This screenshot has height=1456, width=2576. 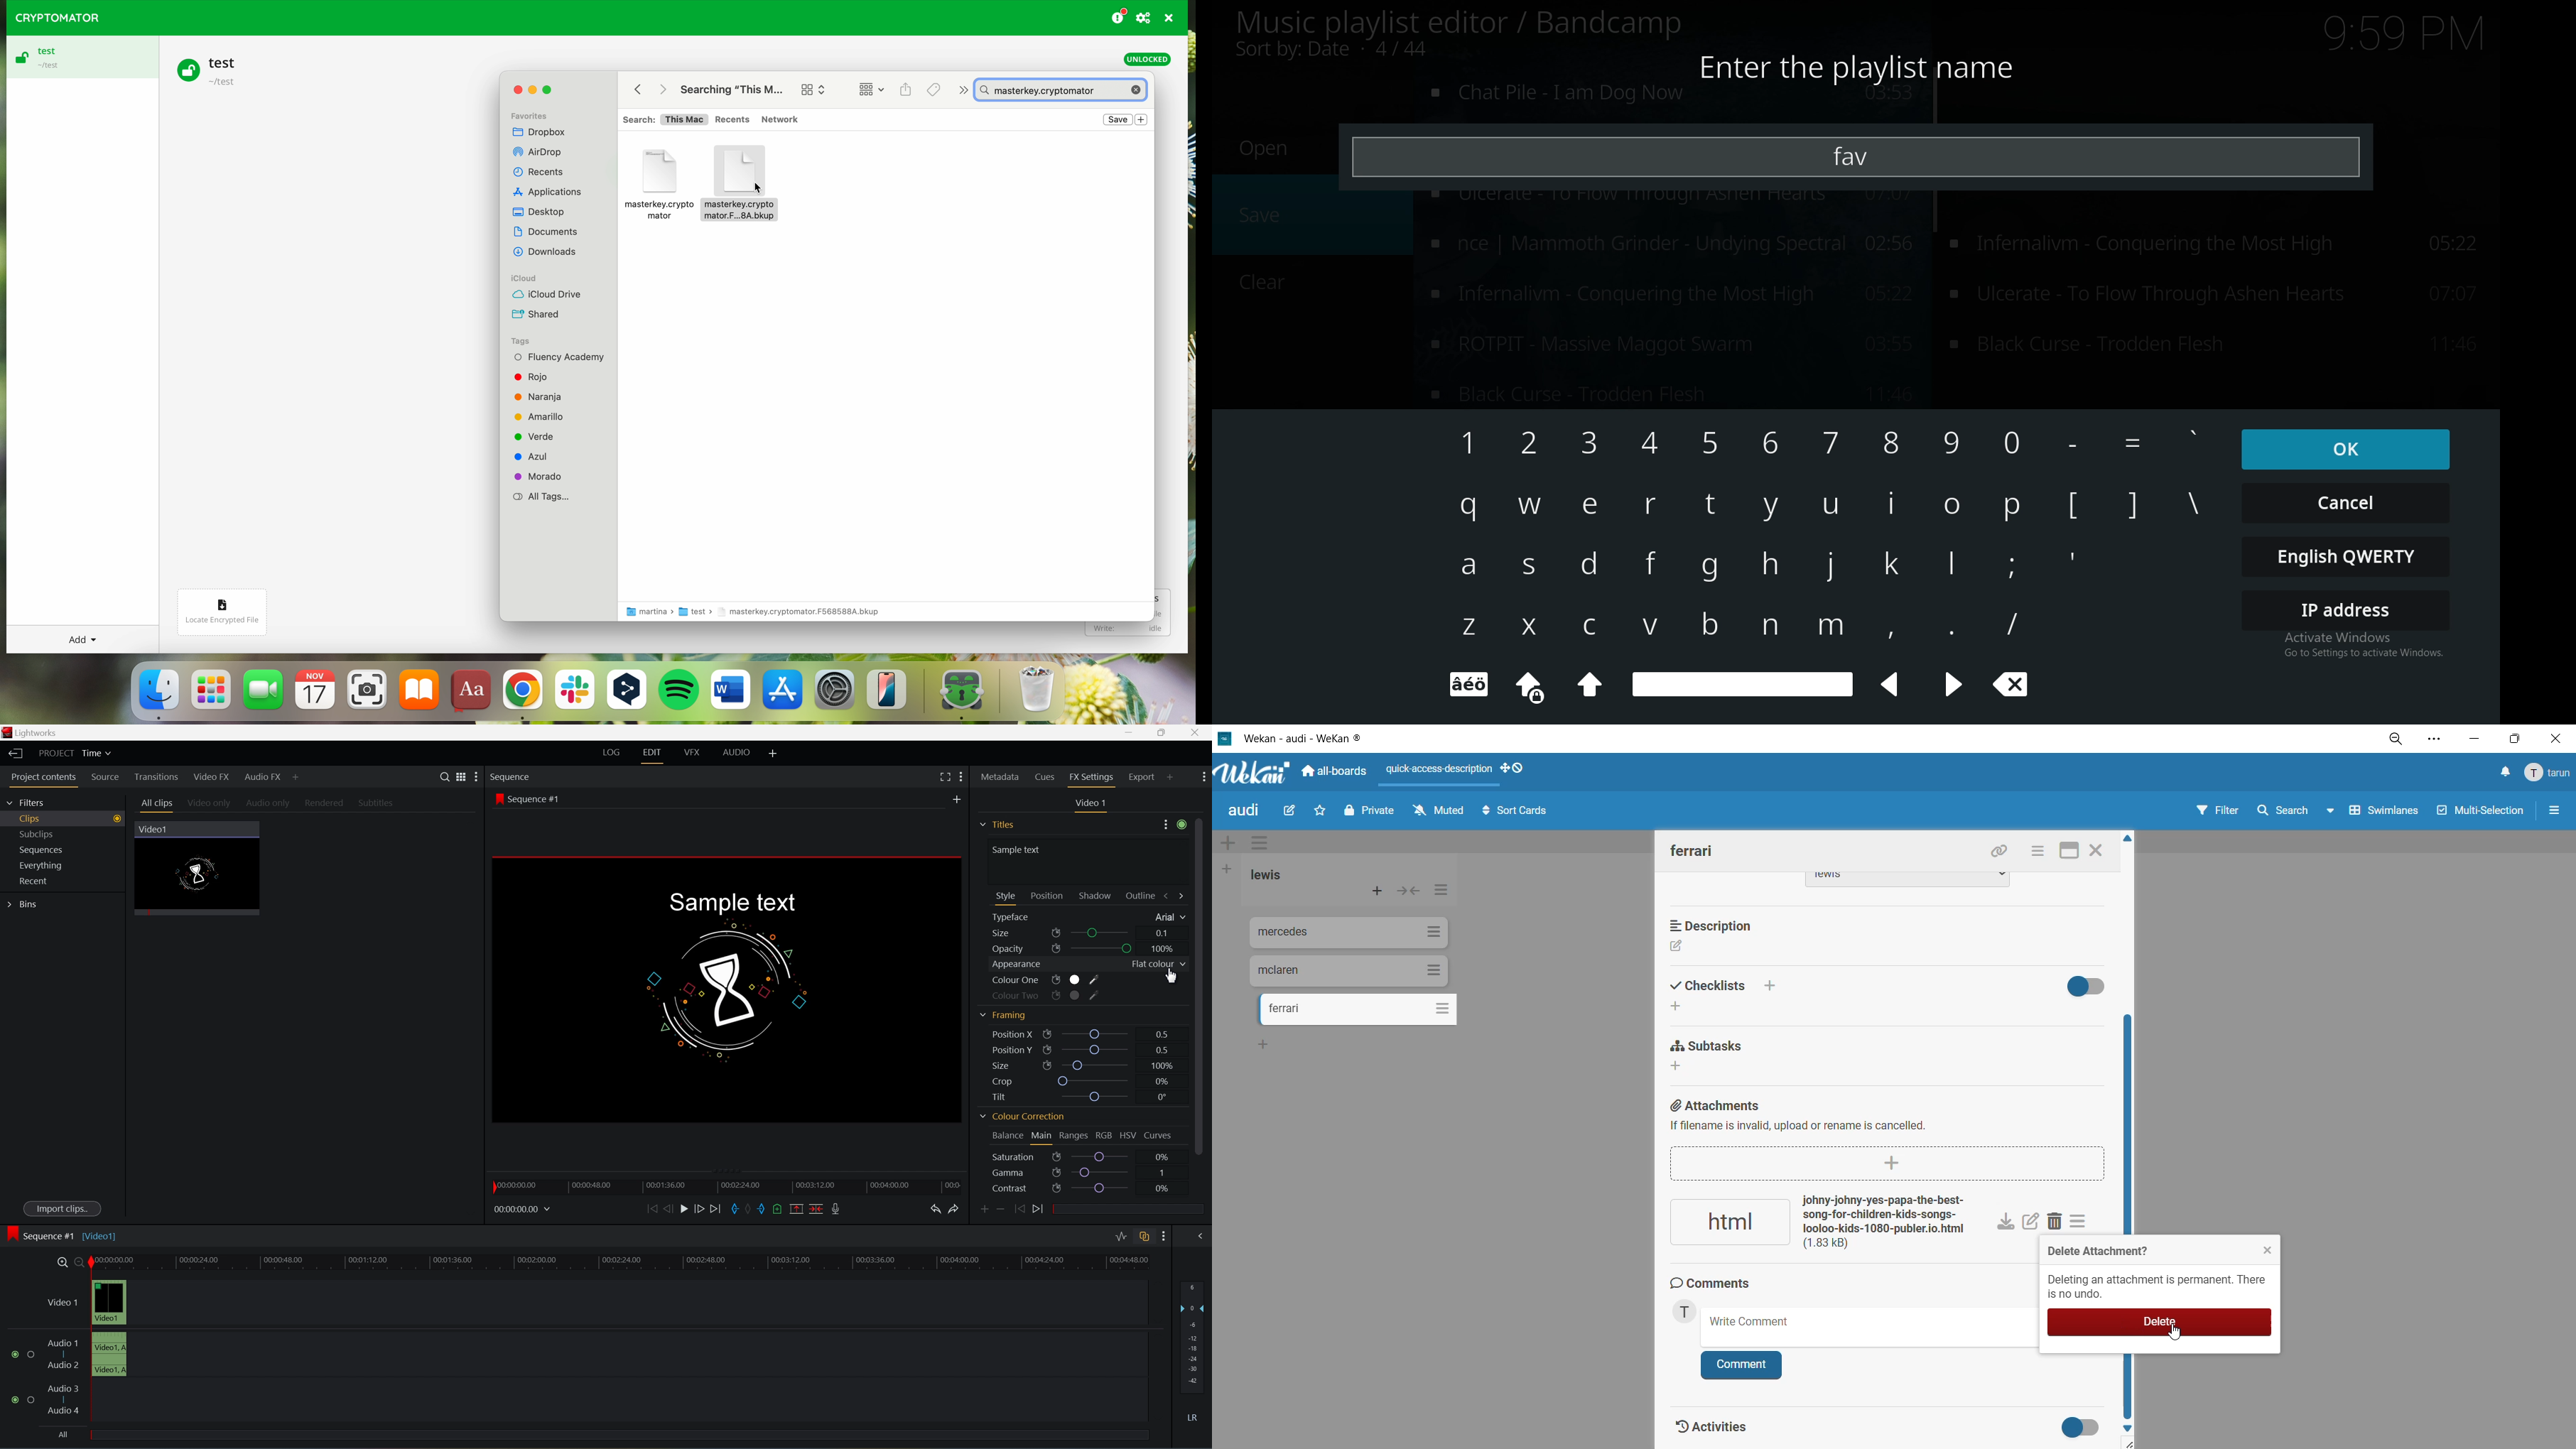 I want to click on slider, so click(x=1101, y=1171).